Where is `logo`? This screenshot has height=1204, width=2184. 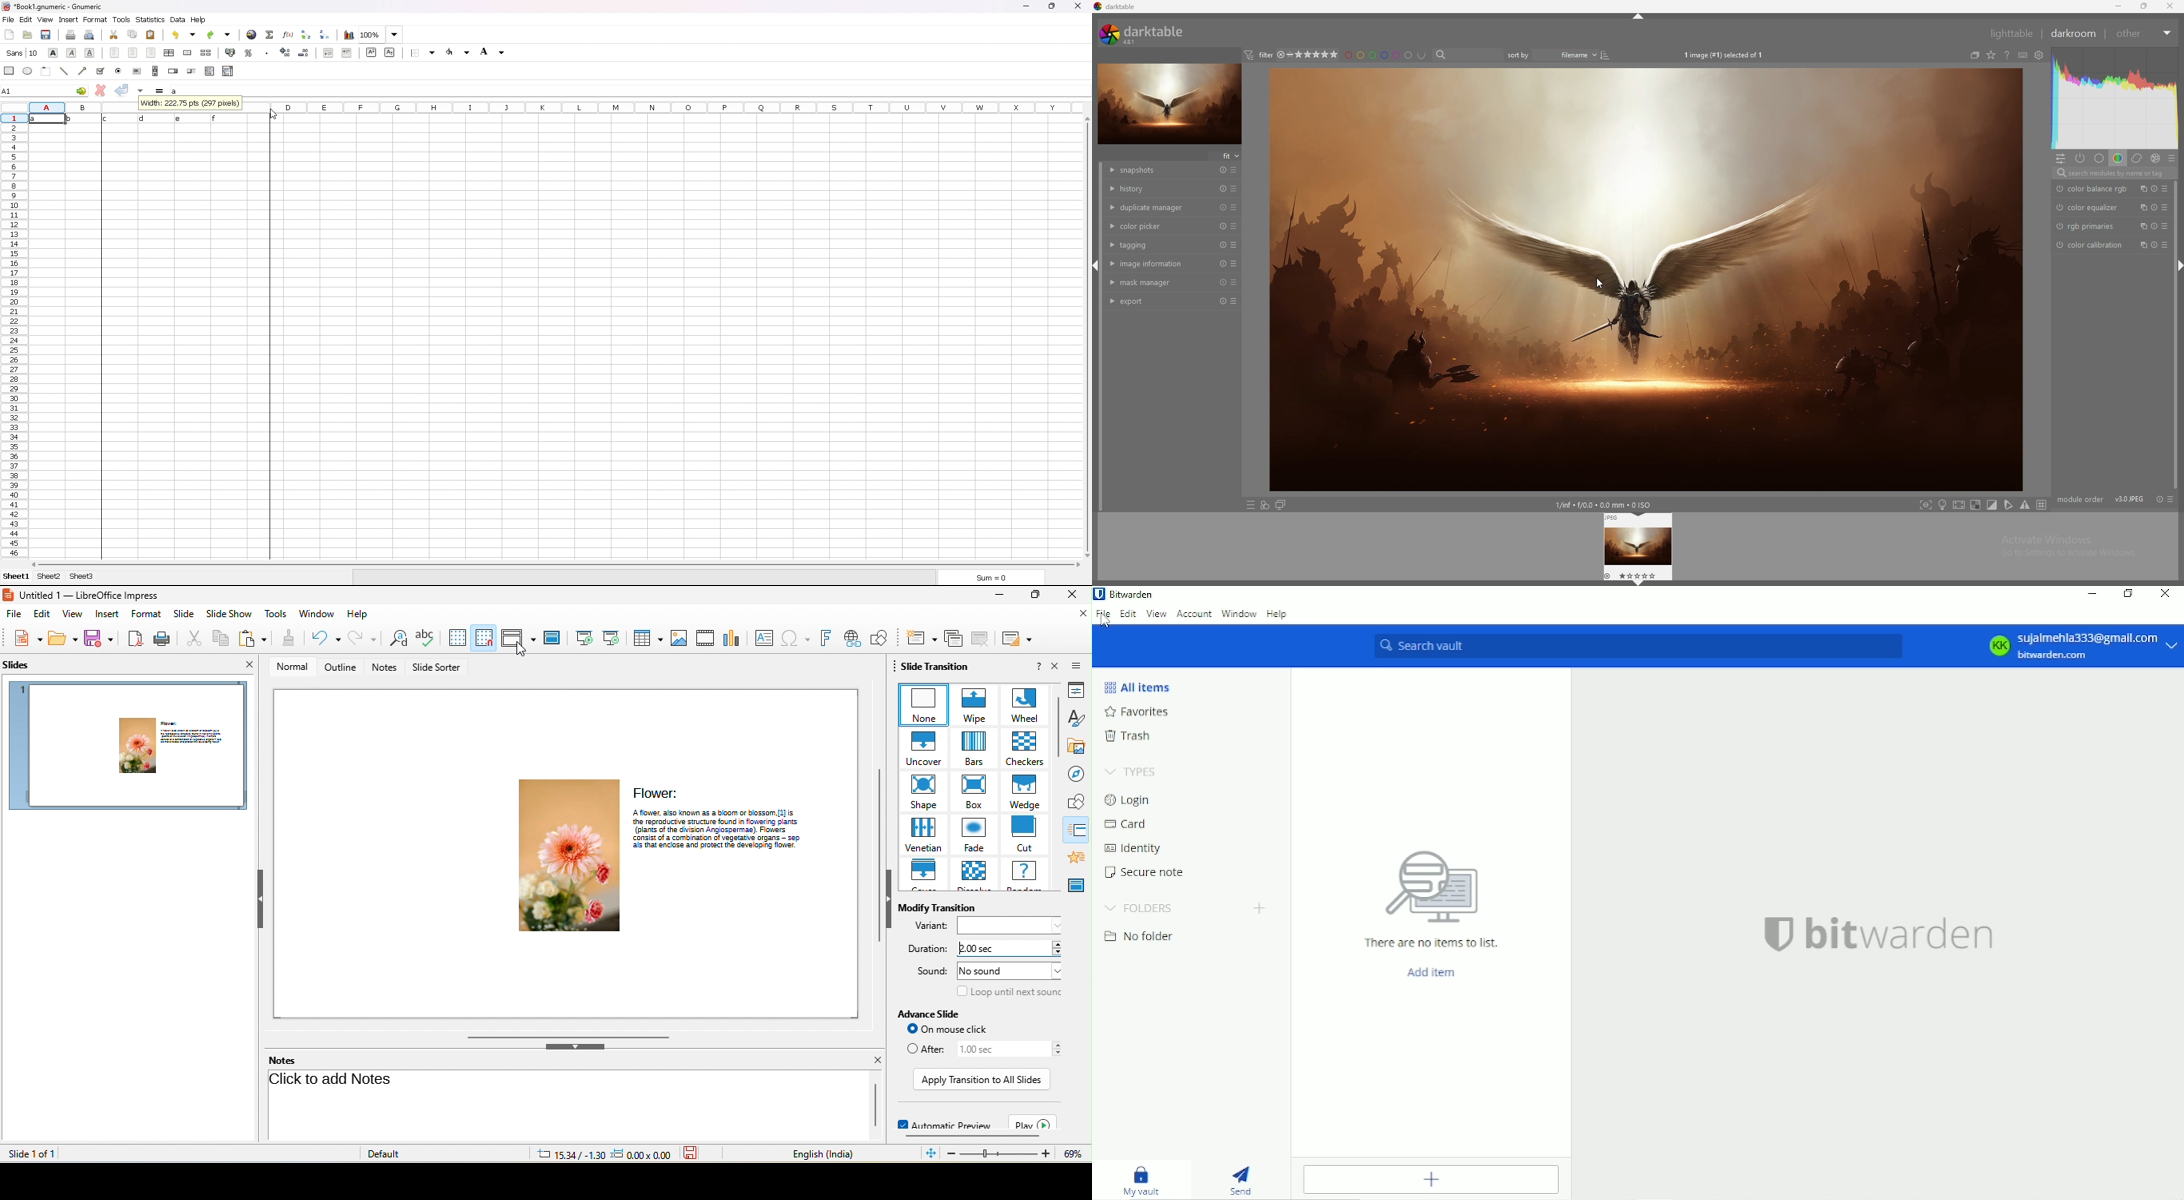 logo is located at coordinates (1773, 935).